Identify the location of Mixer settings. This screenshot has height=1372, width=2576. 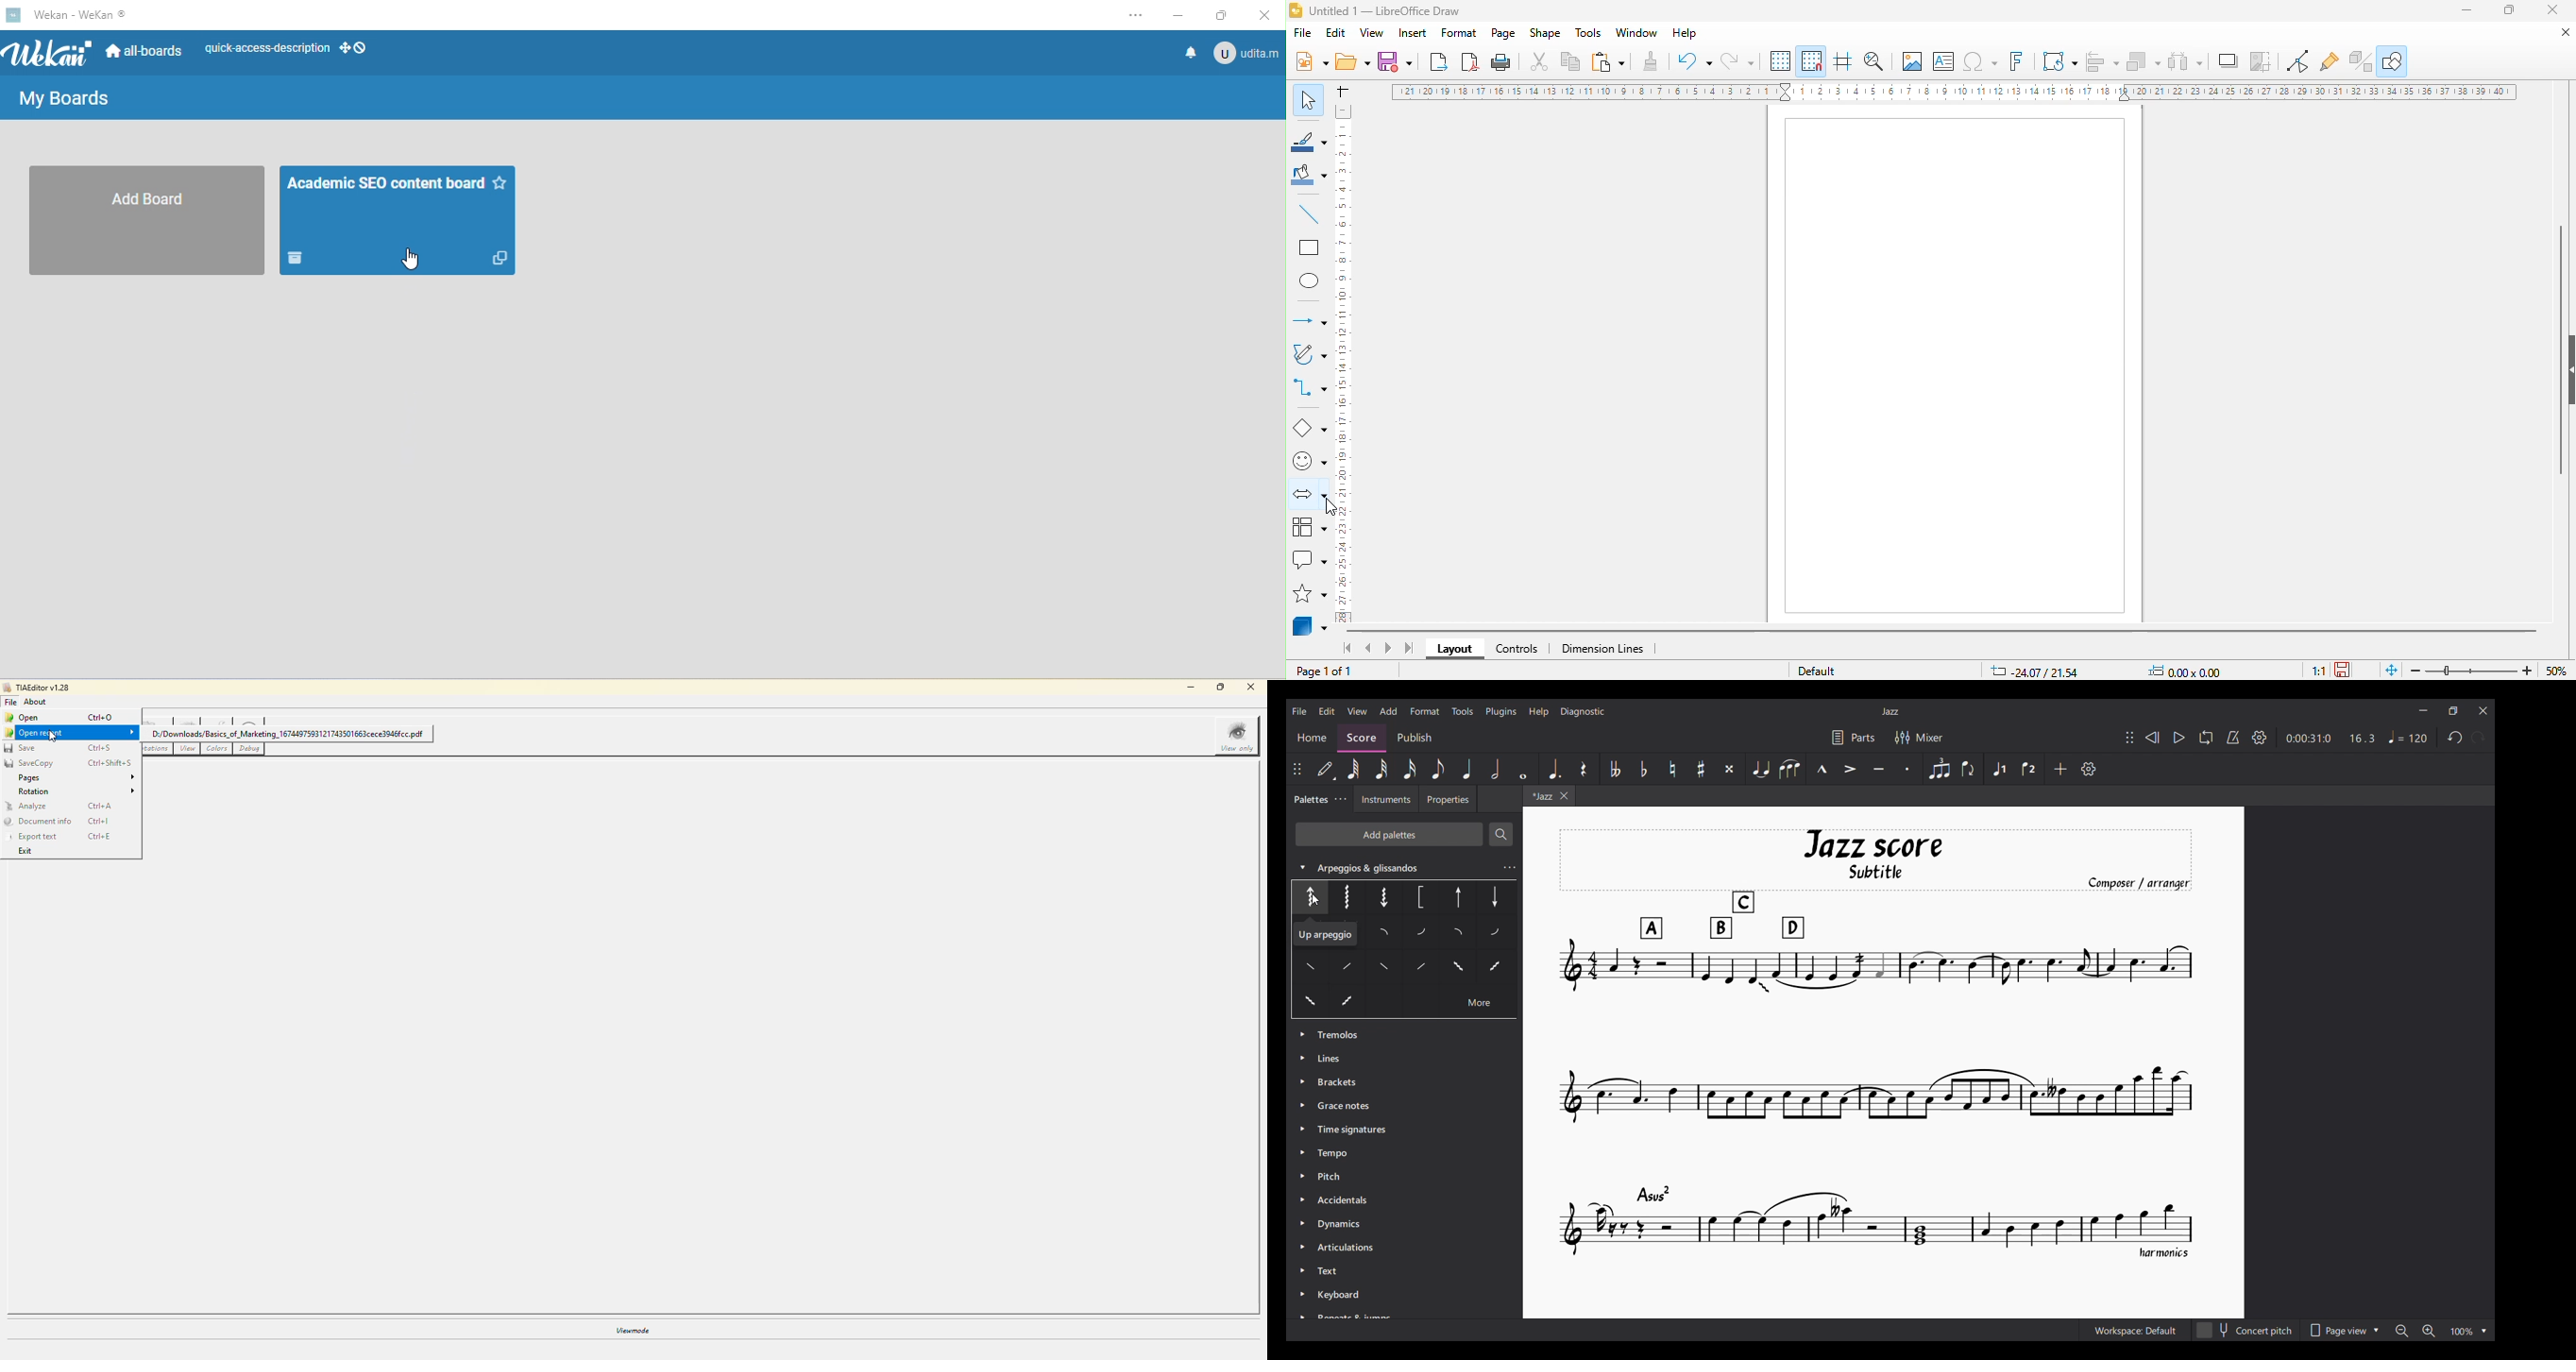
(1919, 737).